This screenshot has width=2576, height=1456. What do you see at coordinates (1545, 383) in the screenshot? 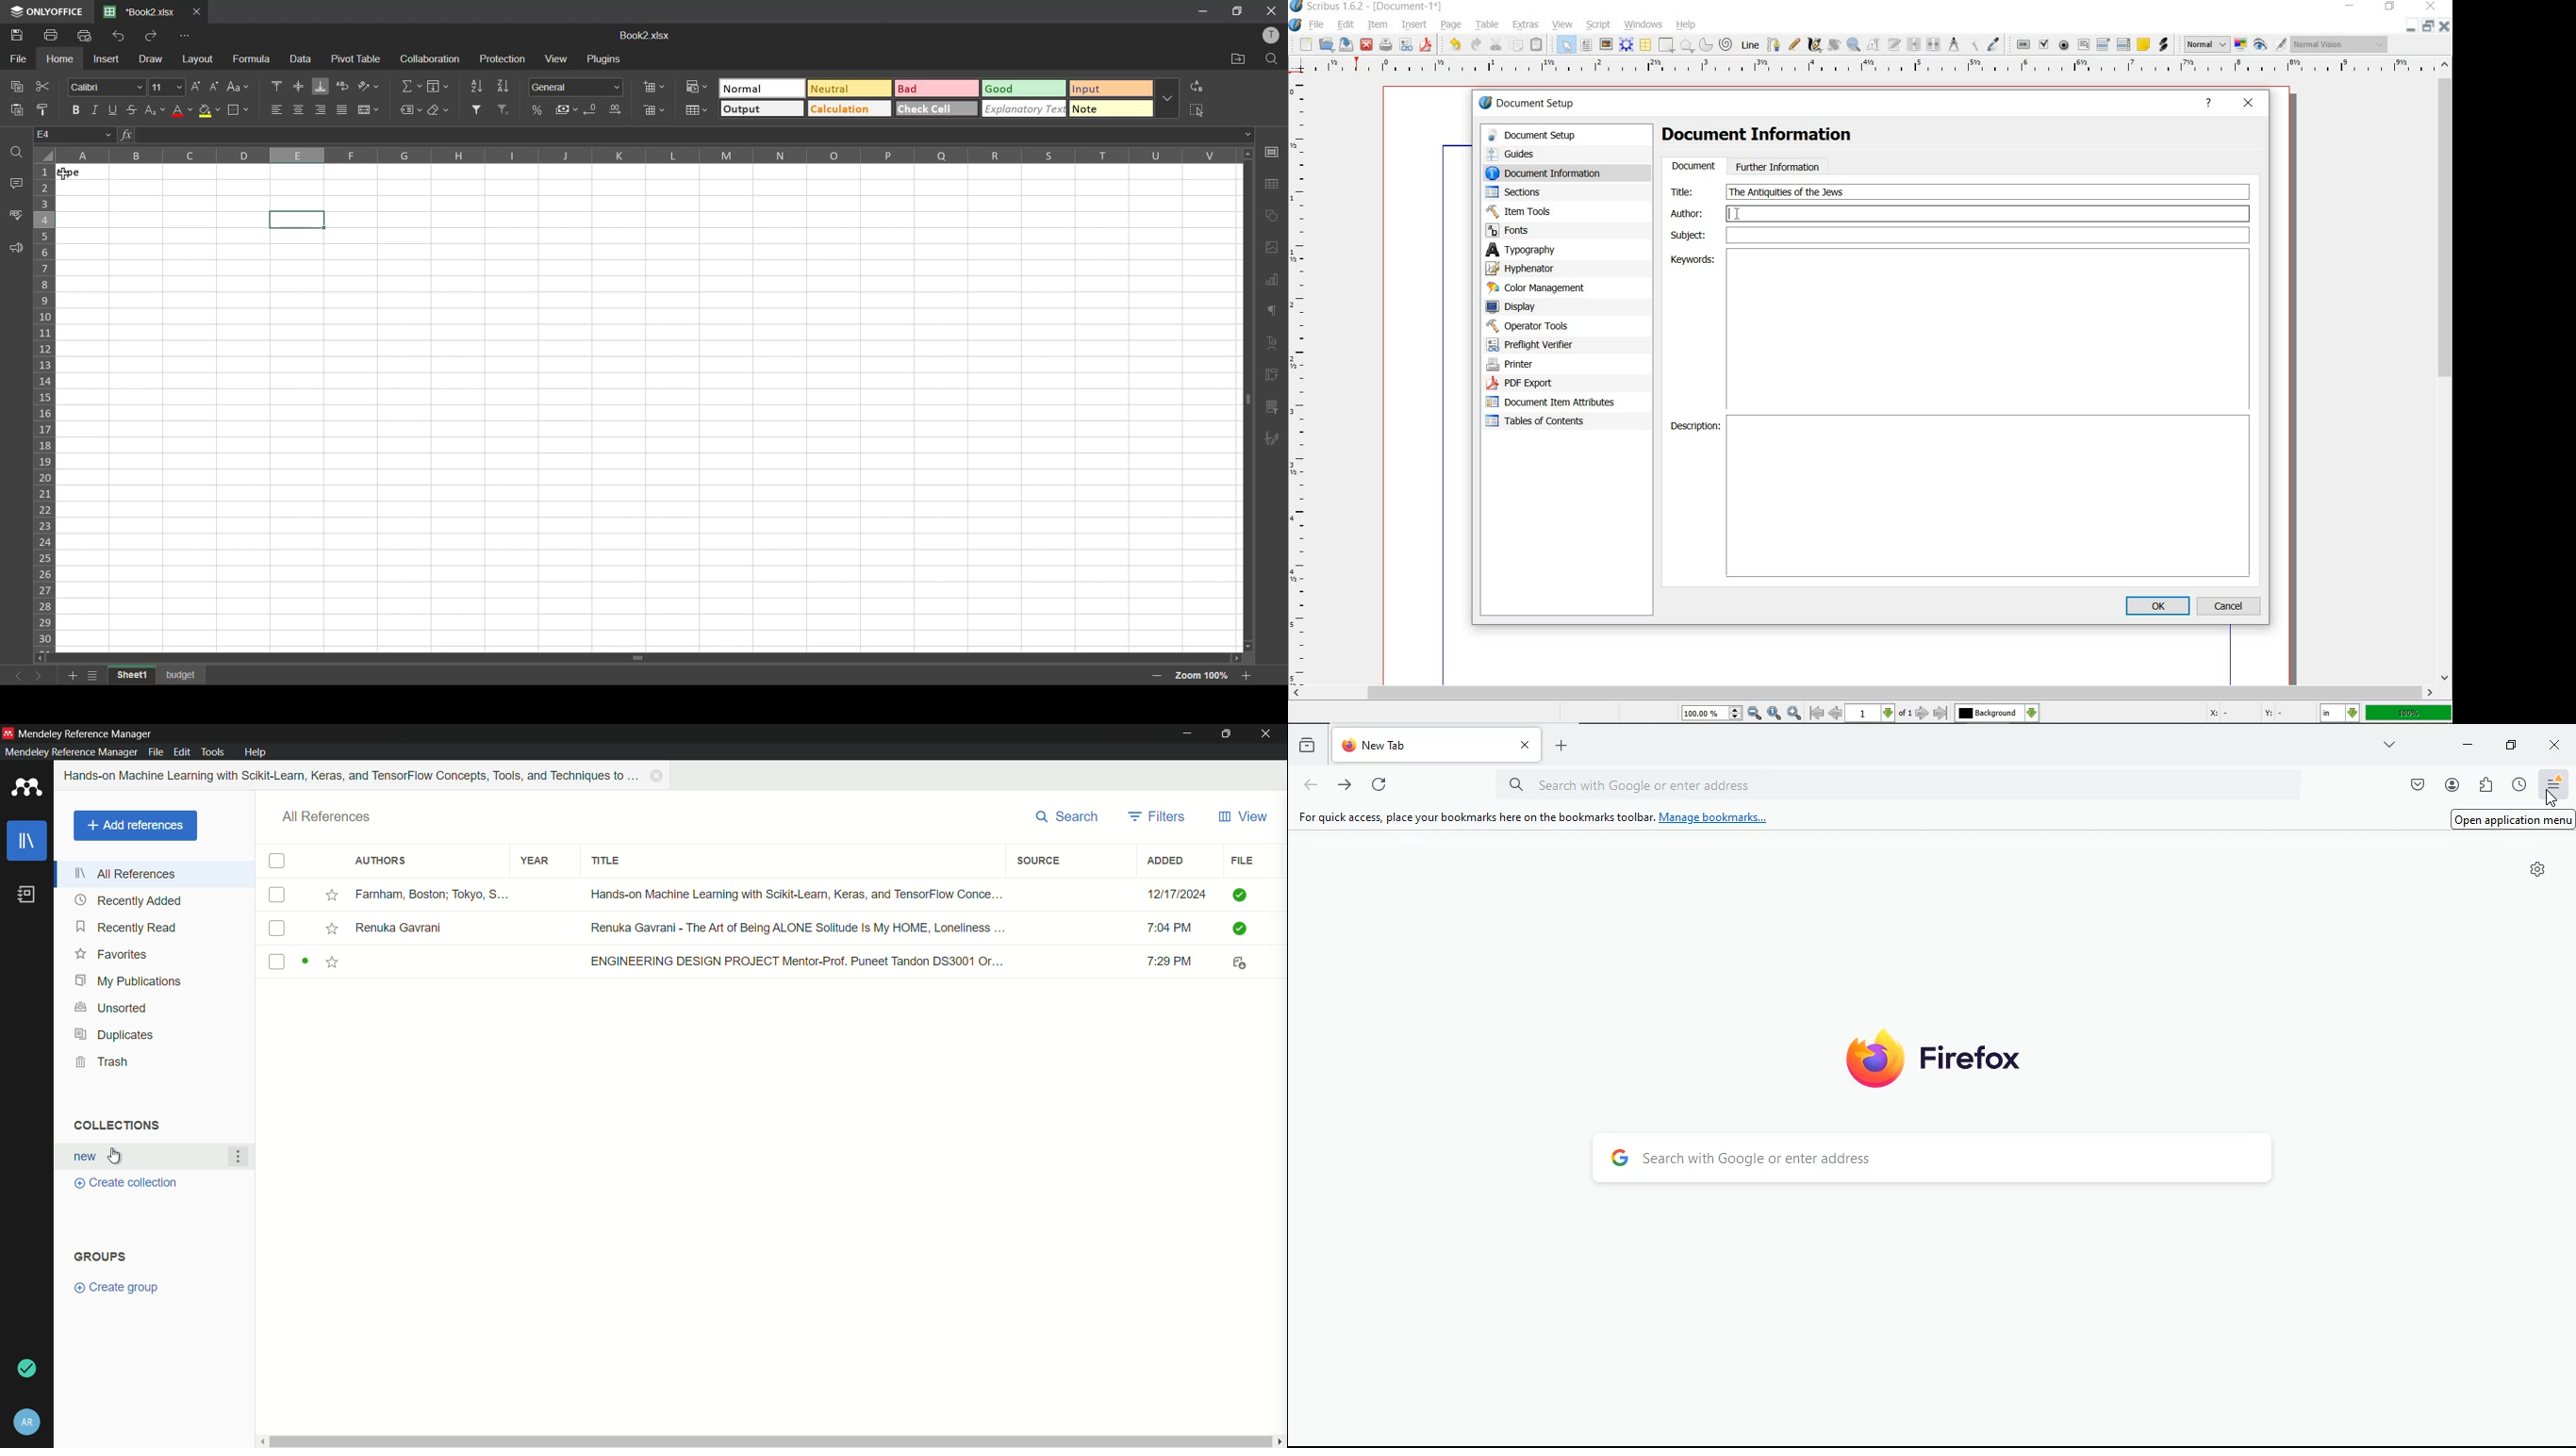
I see `PDF Export` at bounding box center [1545, 383].